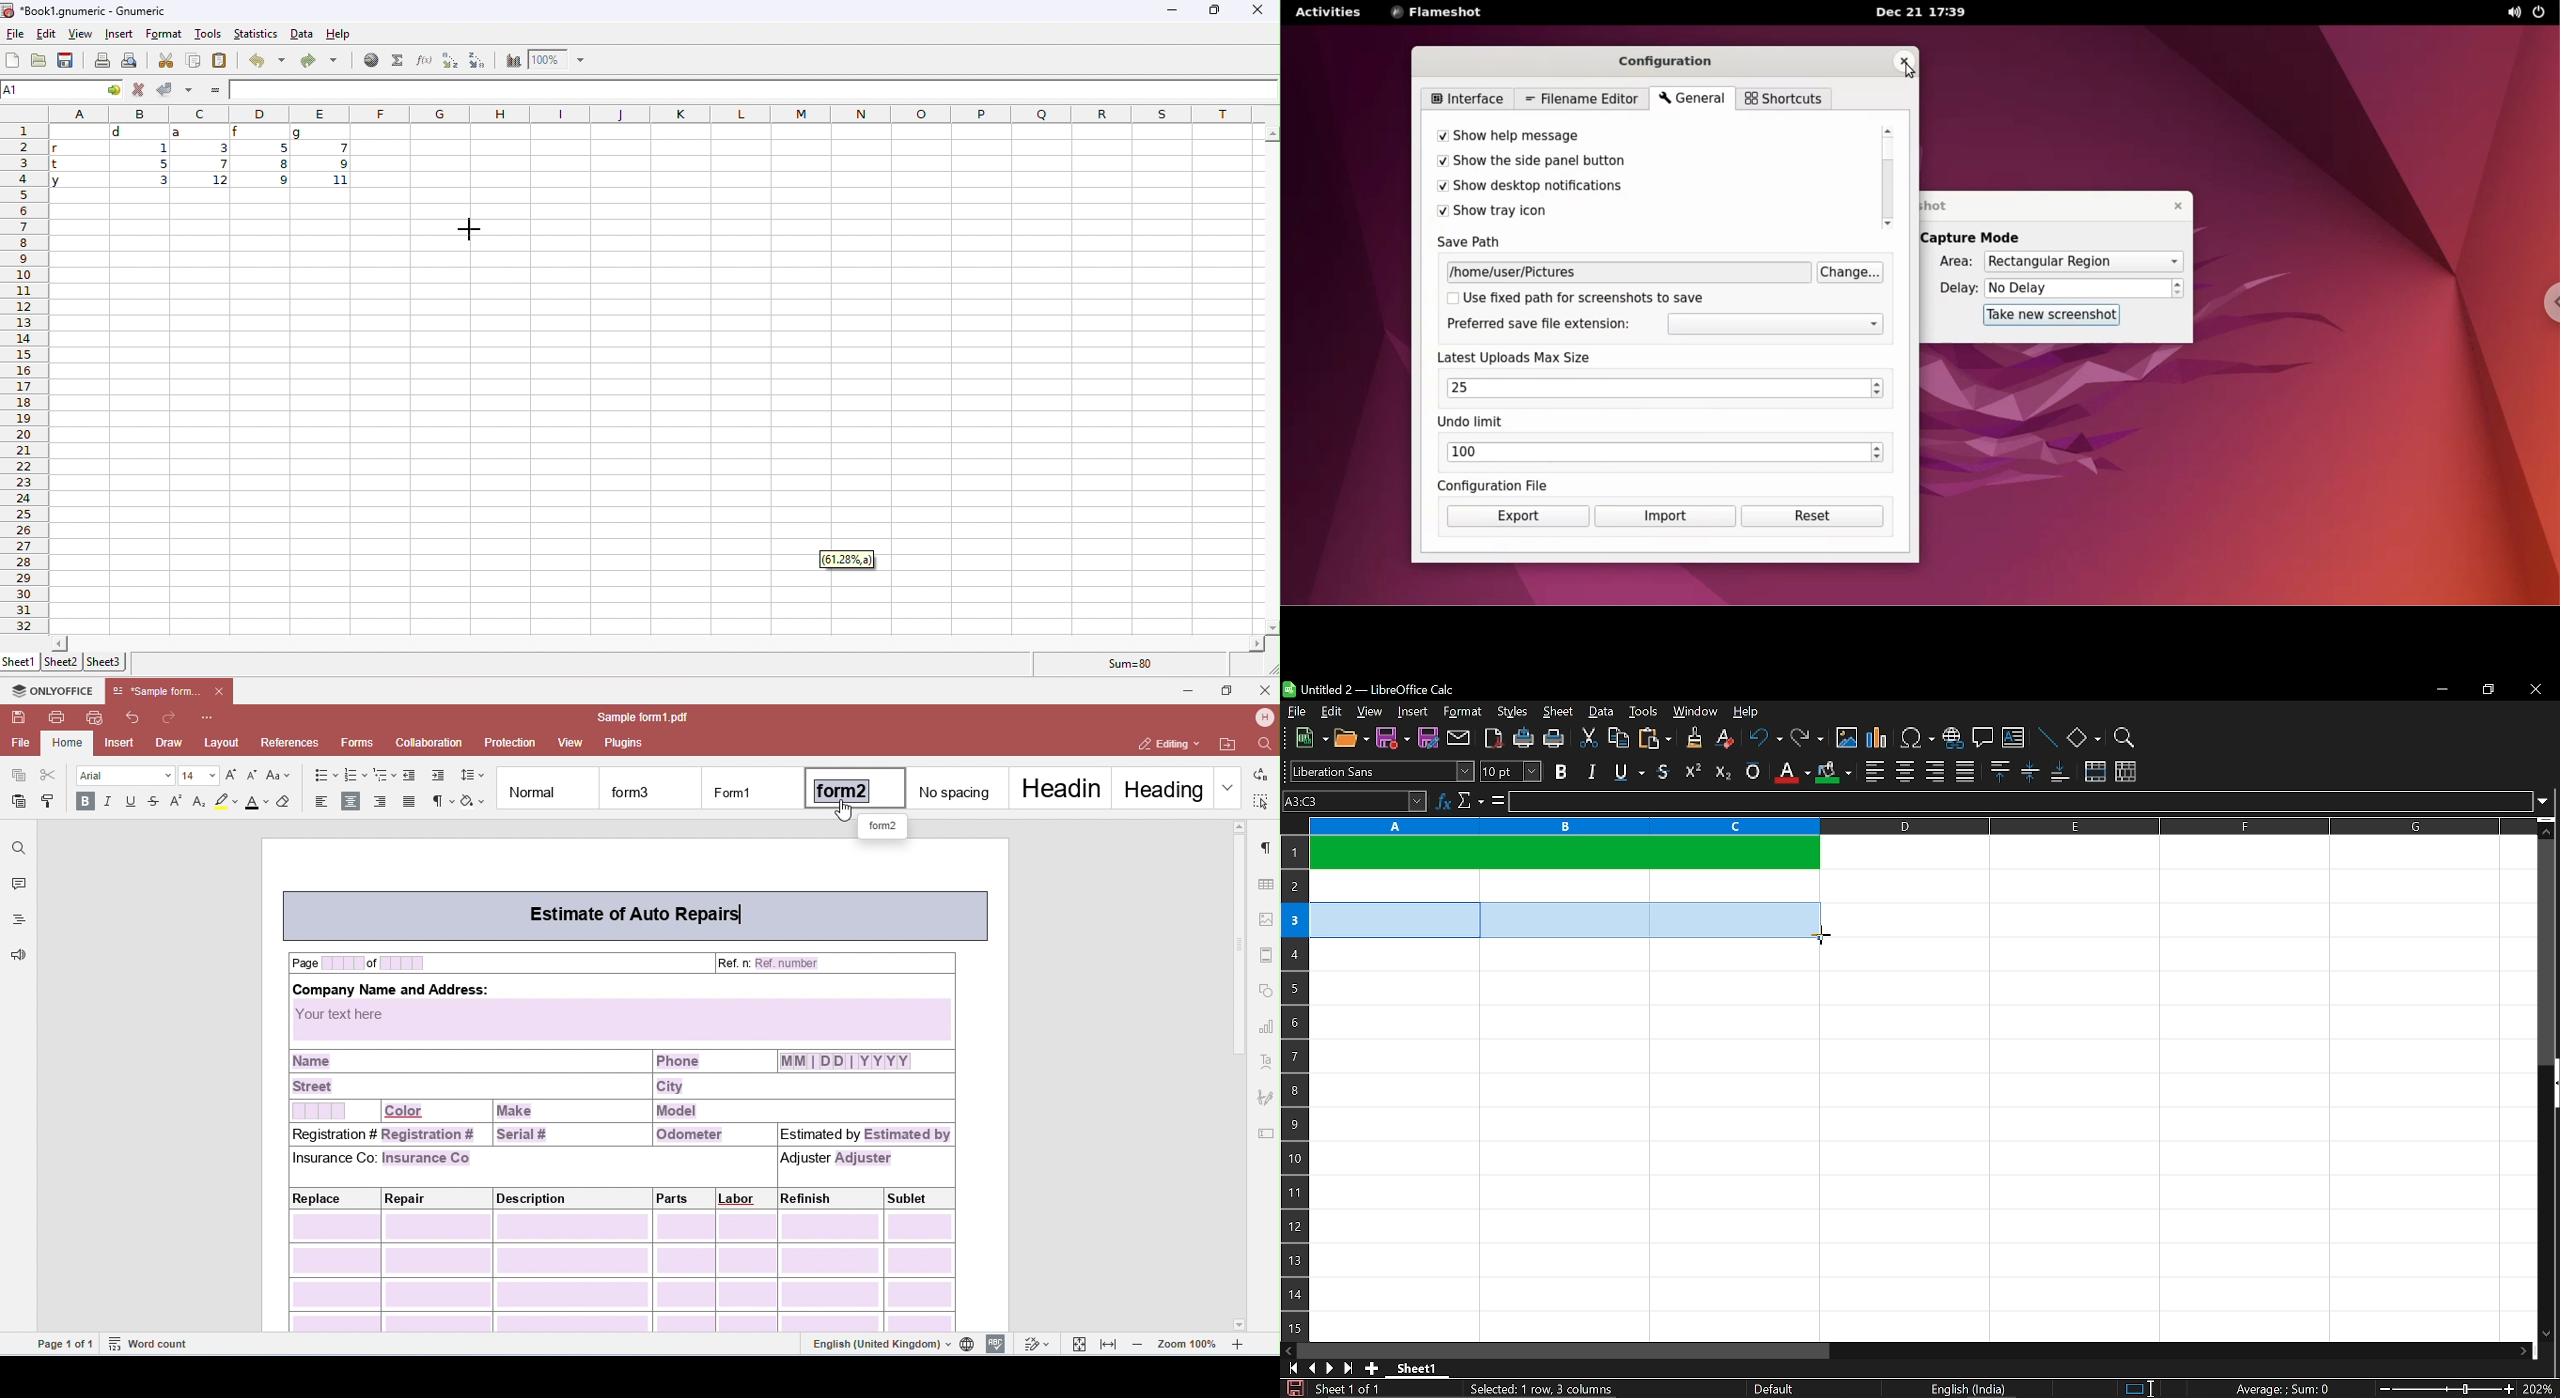 The image size is (2576, 1400). Describe the element at coordinates (11, 60) in the screenshot. I see `new` at that location.